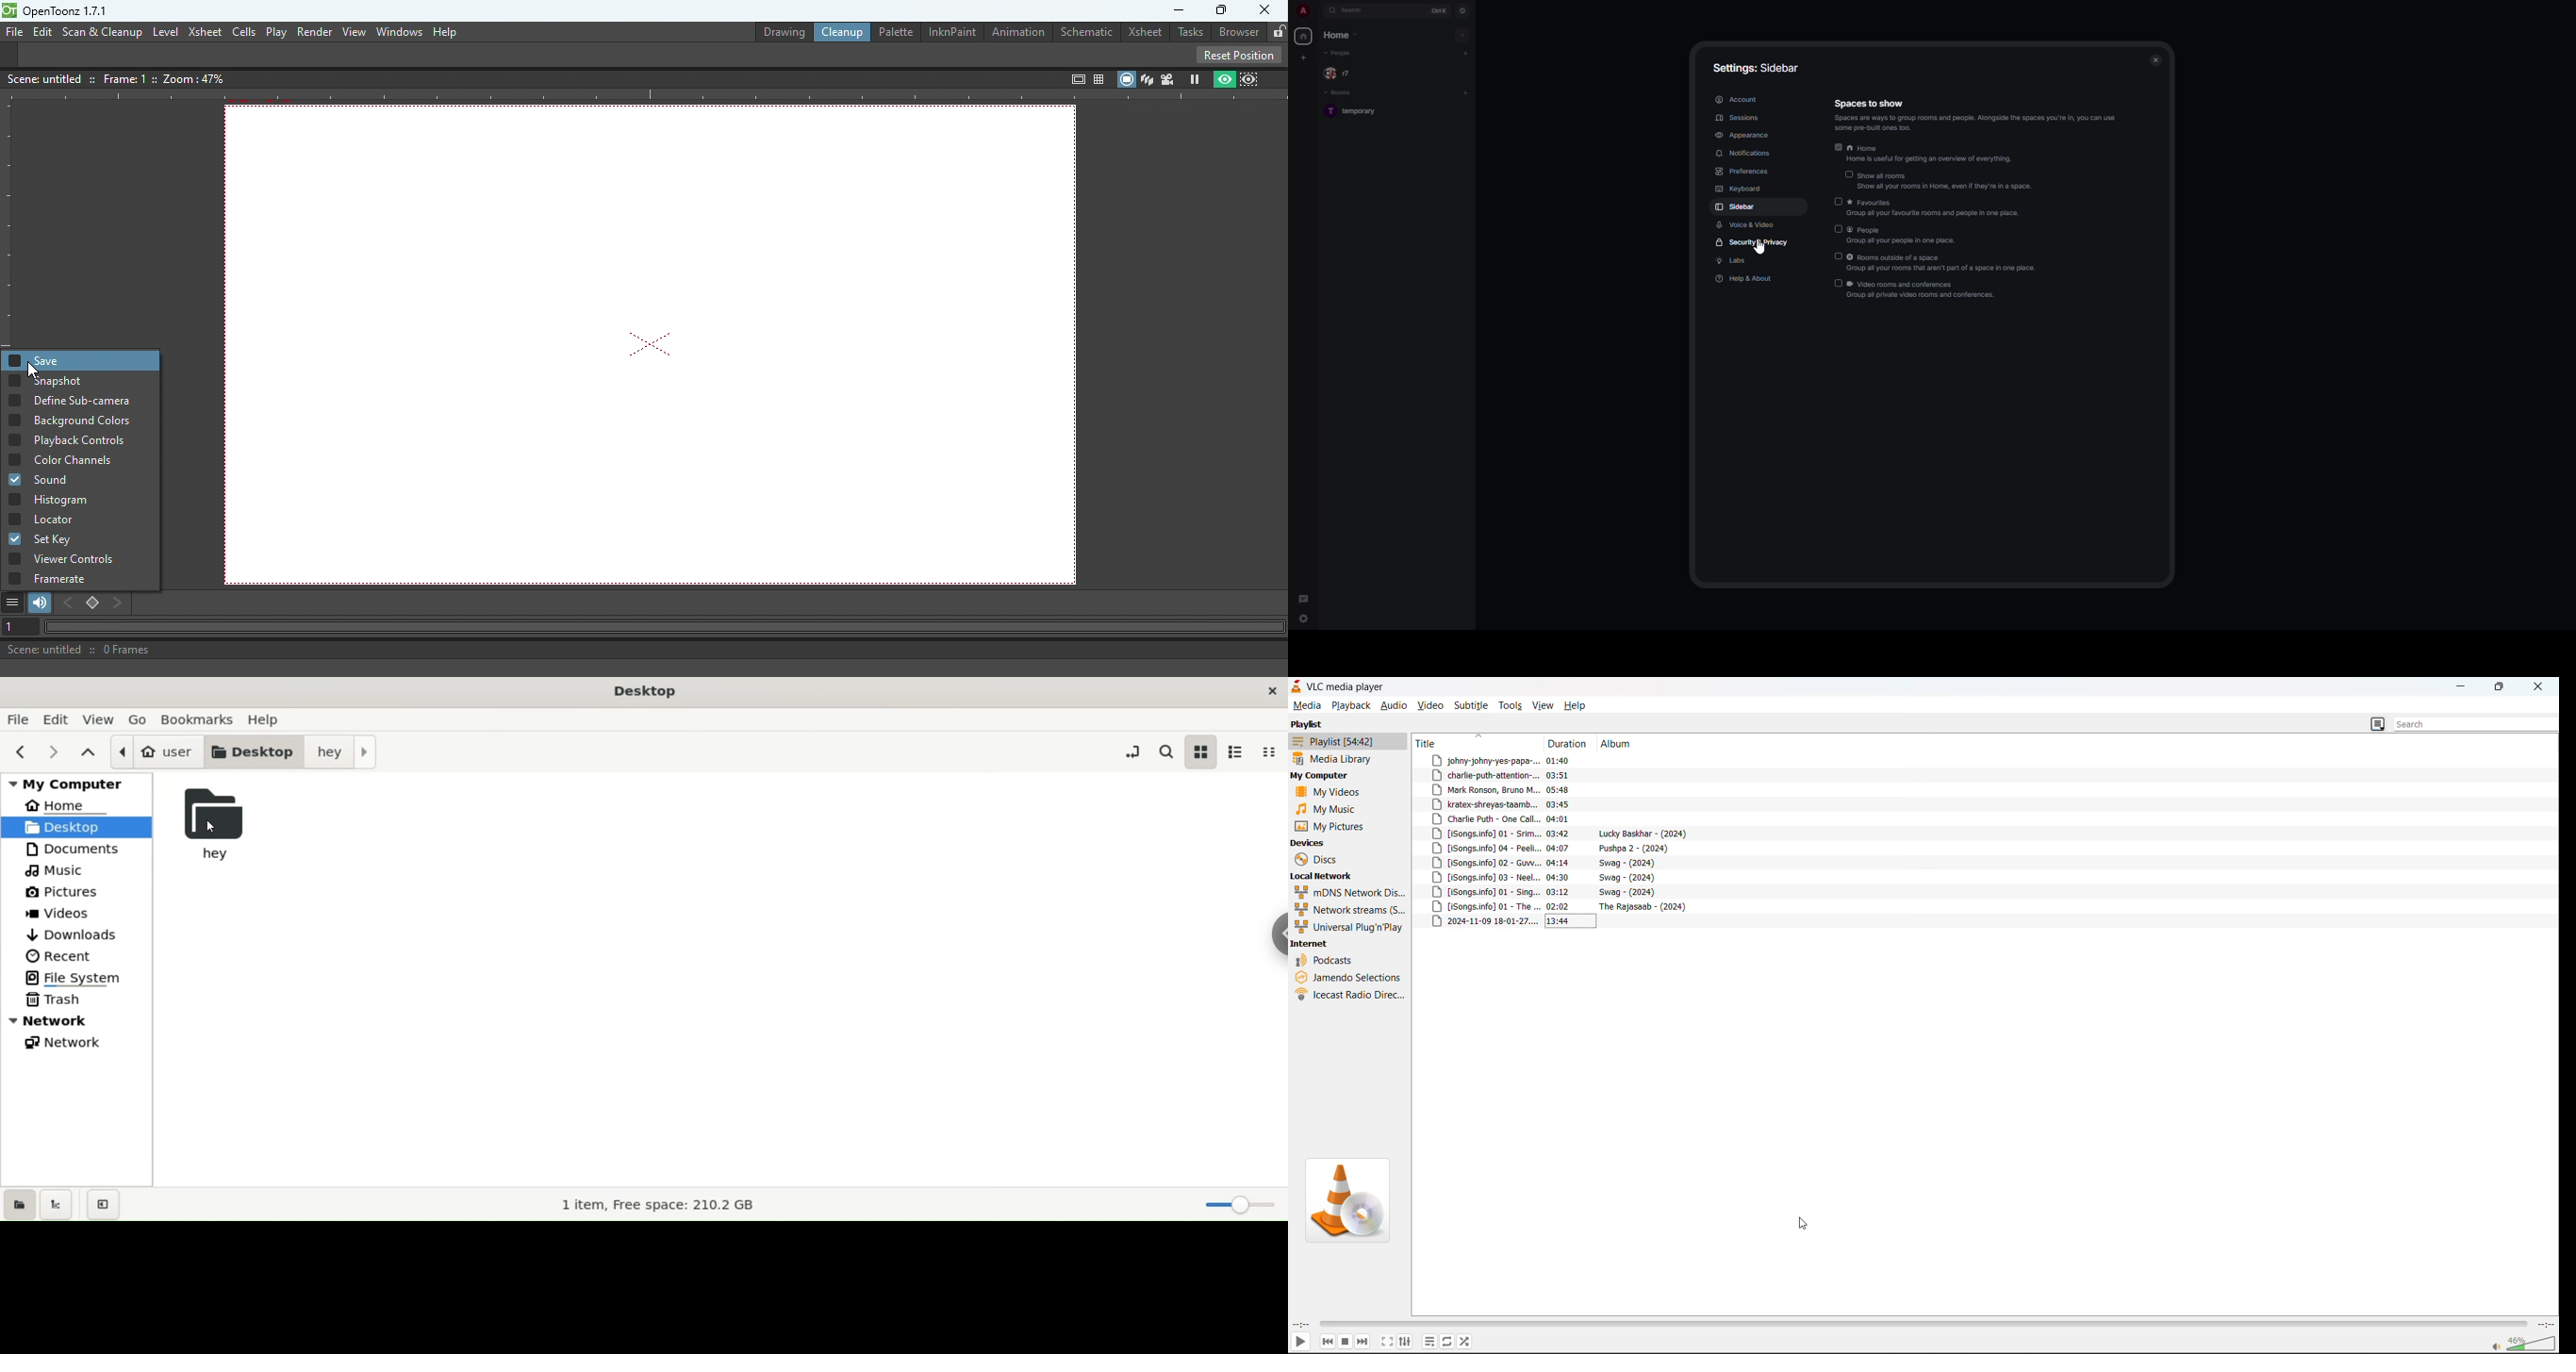 The height and width of the screenshot is (1372, 2576). I want to click on current track time, so click(1301, 1324).